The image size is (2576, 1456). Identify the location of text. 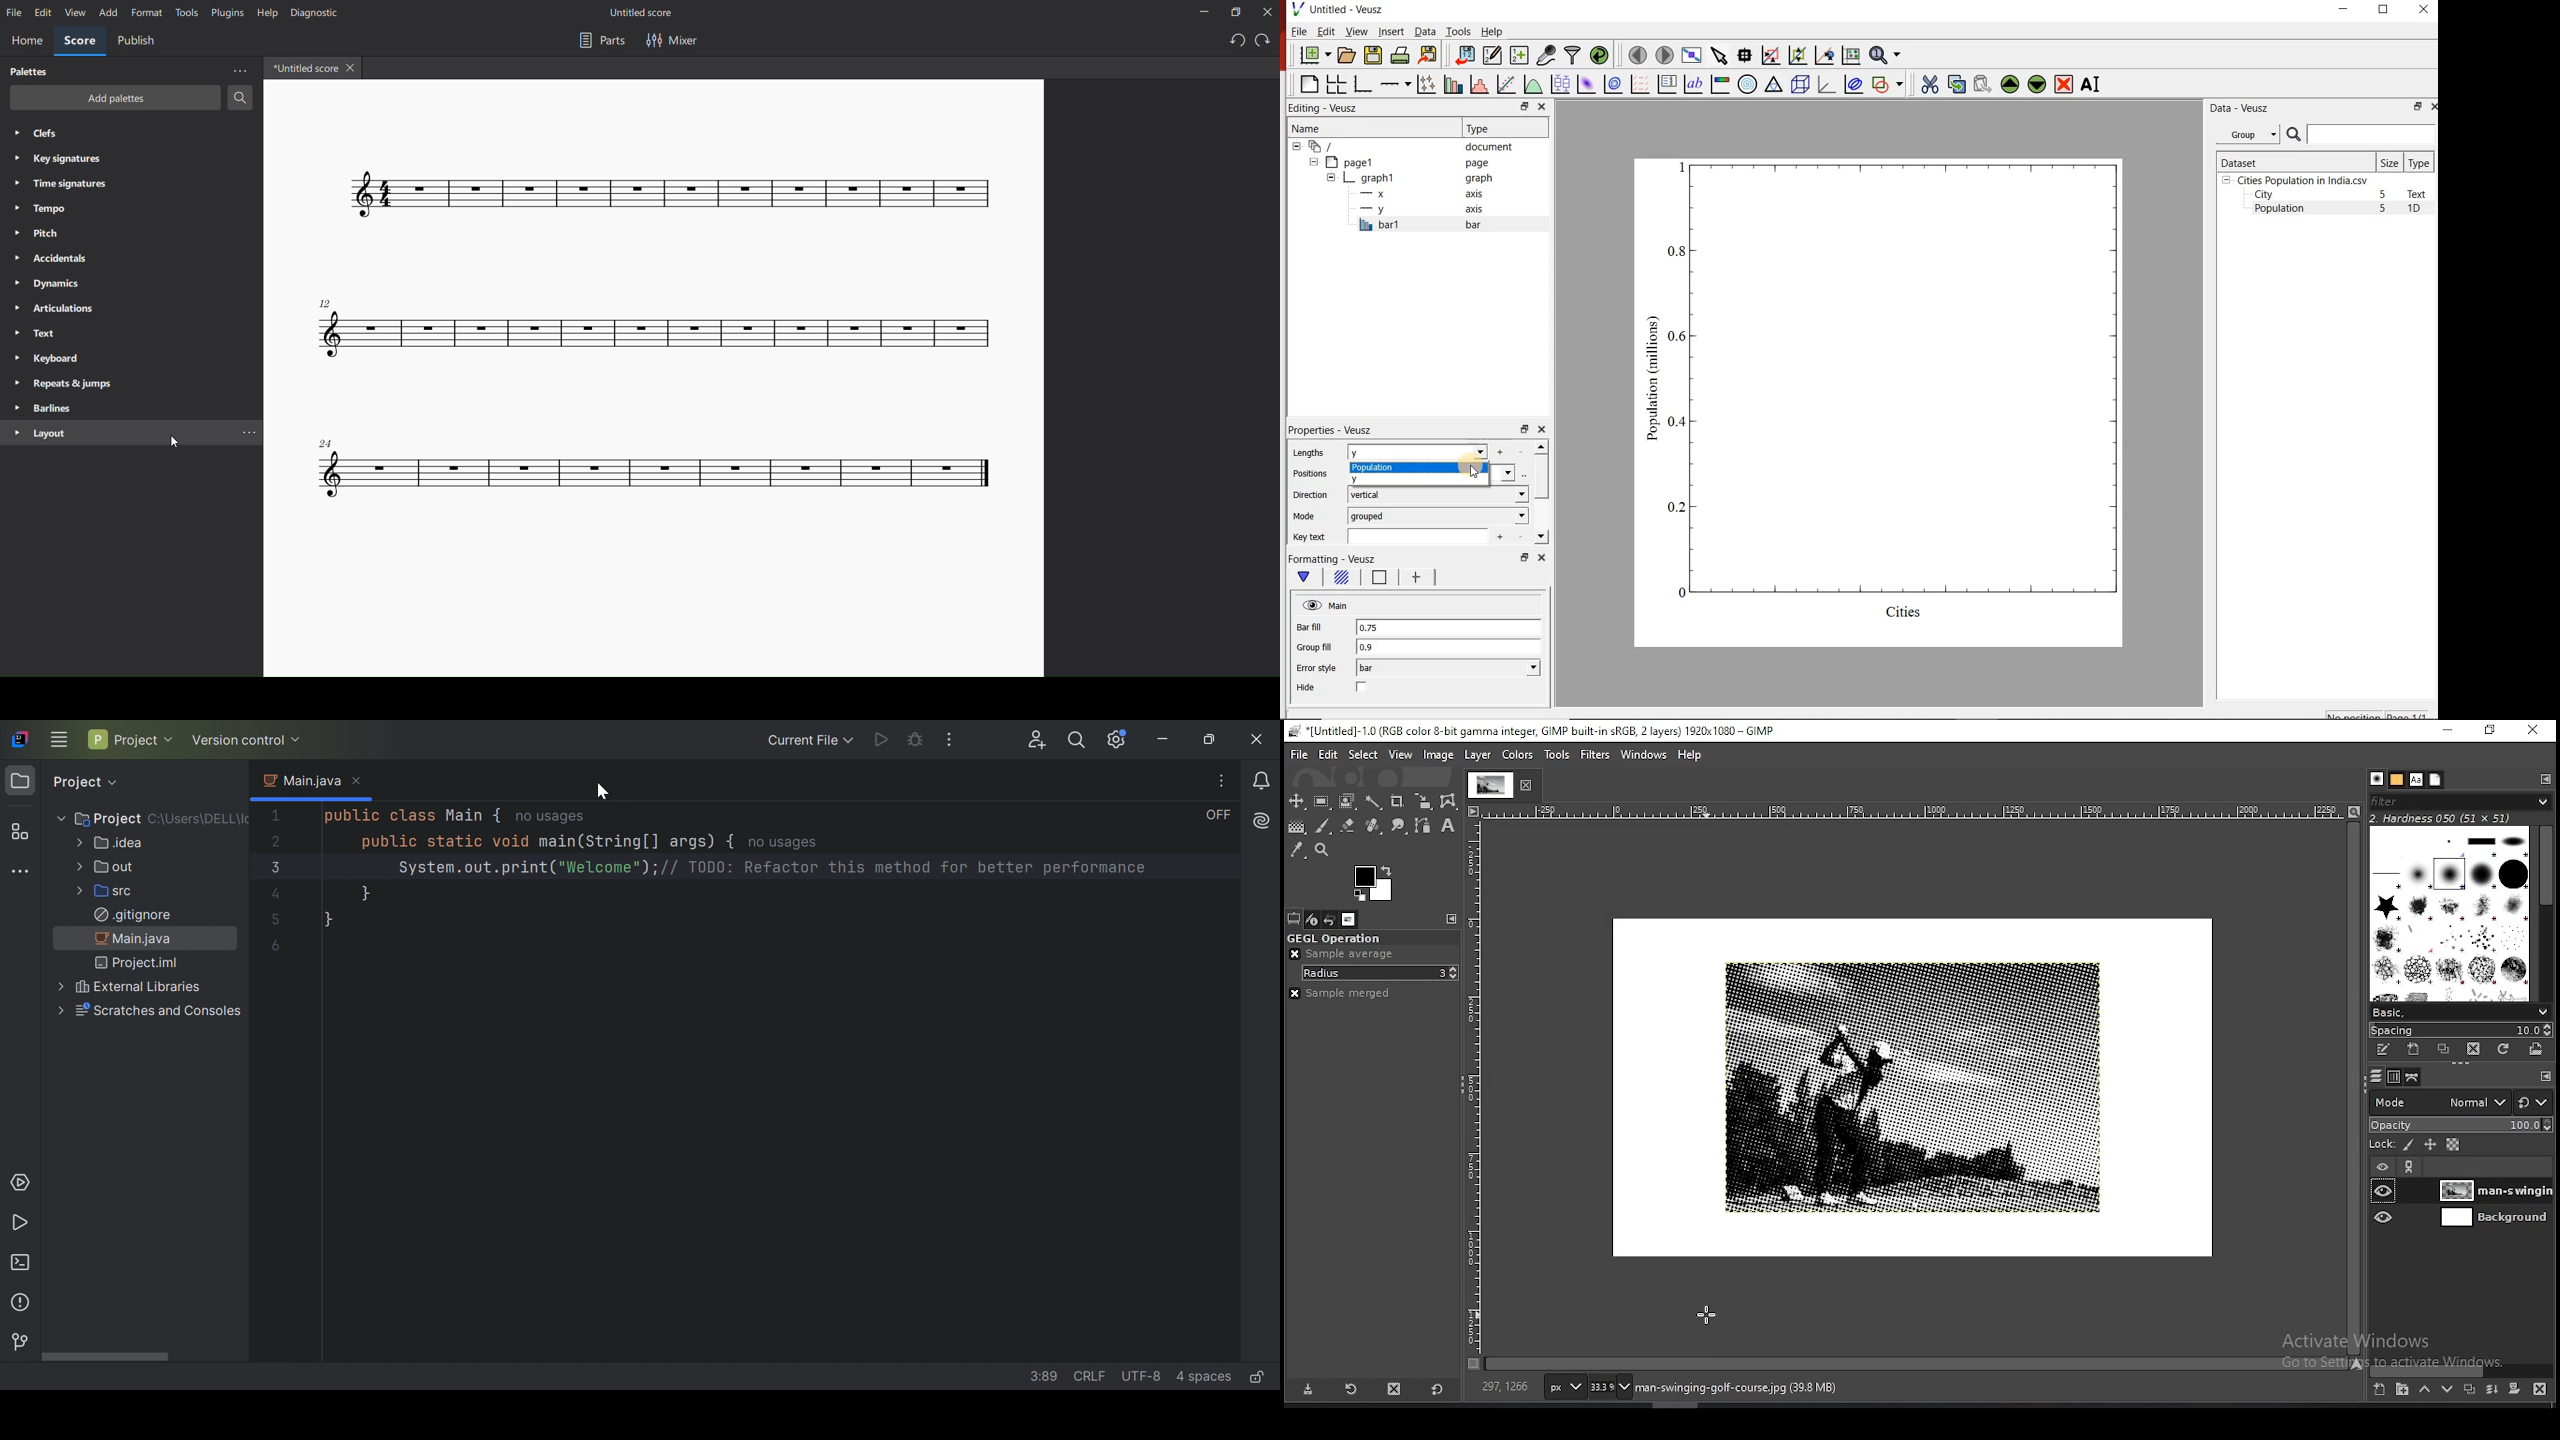
(34, 334).